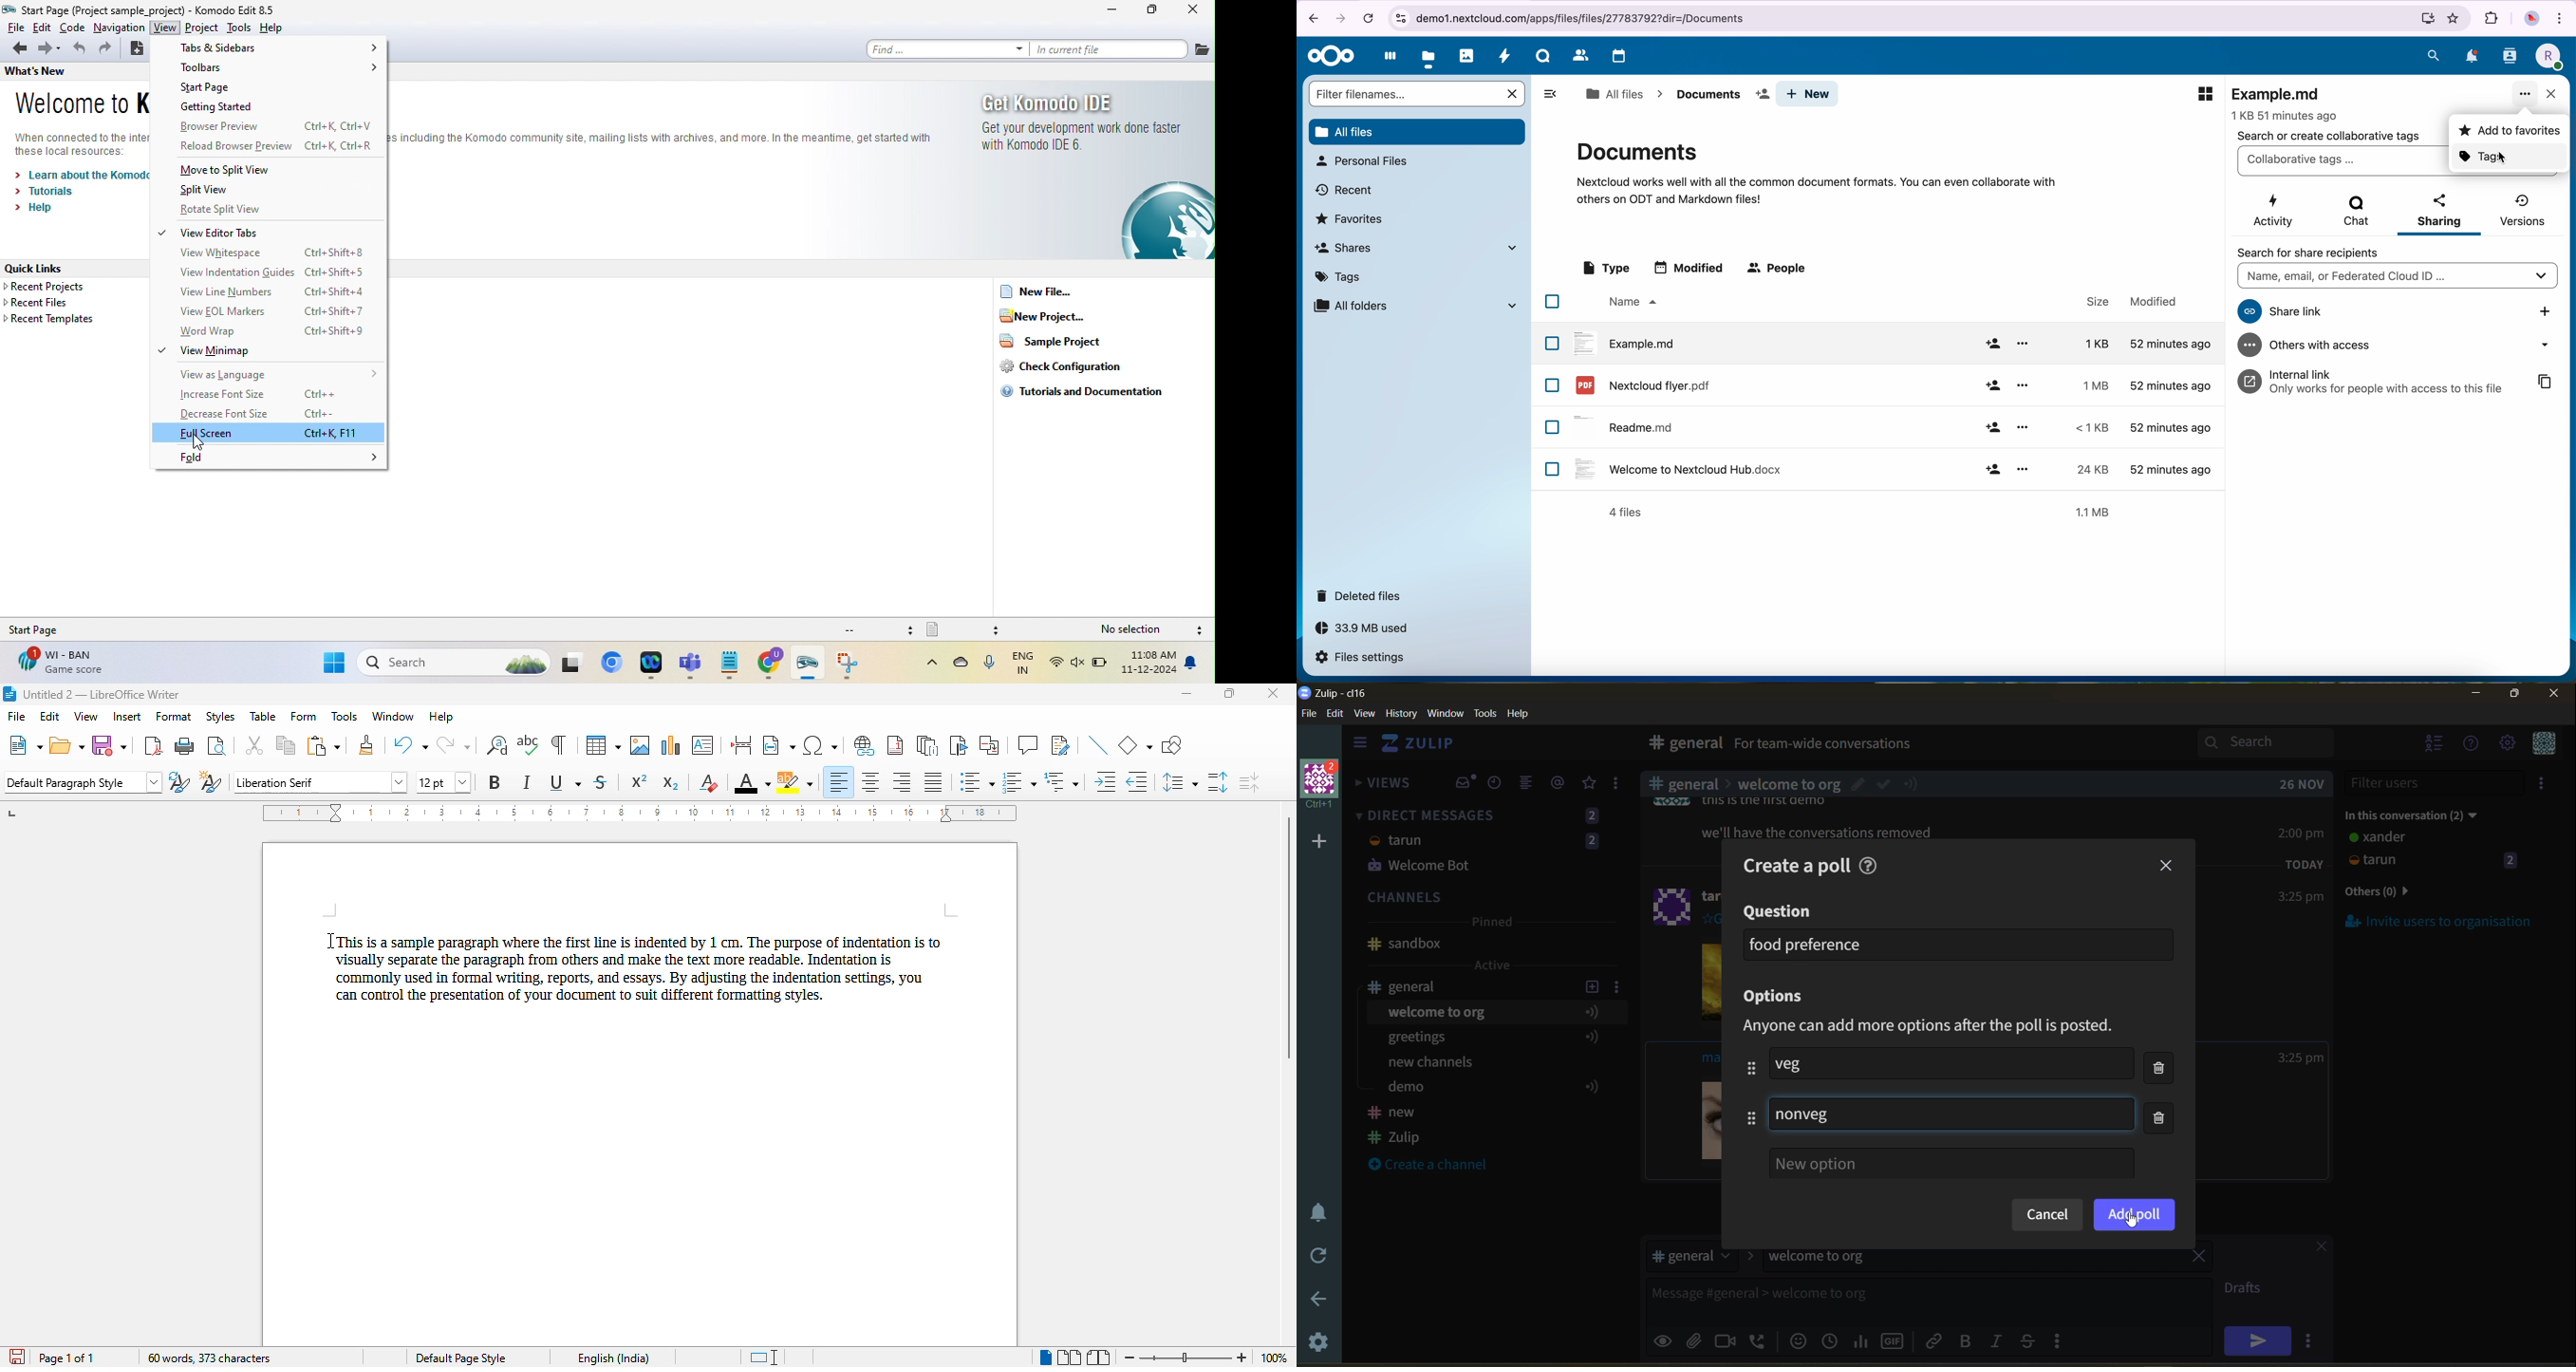 The height and width of the screenshot is (1372, 2576). Describe the element at coordinates (640, 781) in the screenshot. I see `superscript` at that location.